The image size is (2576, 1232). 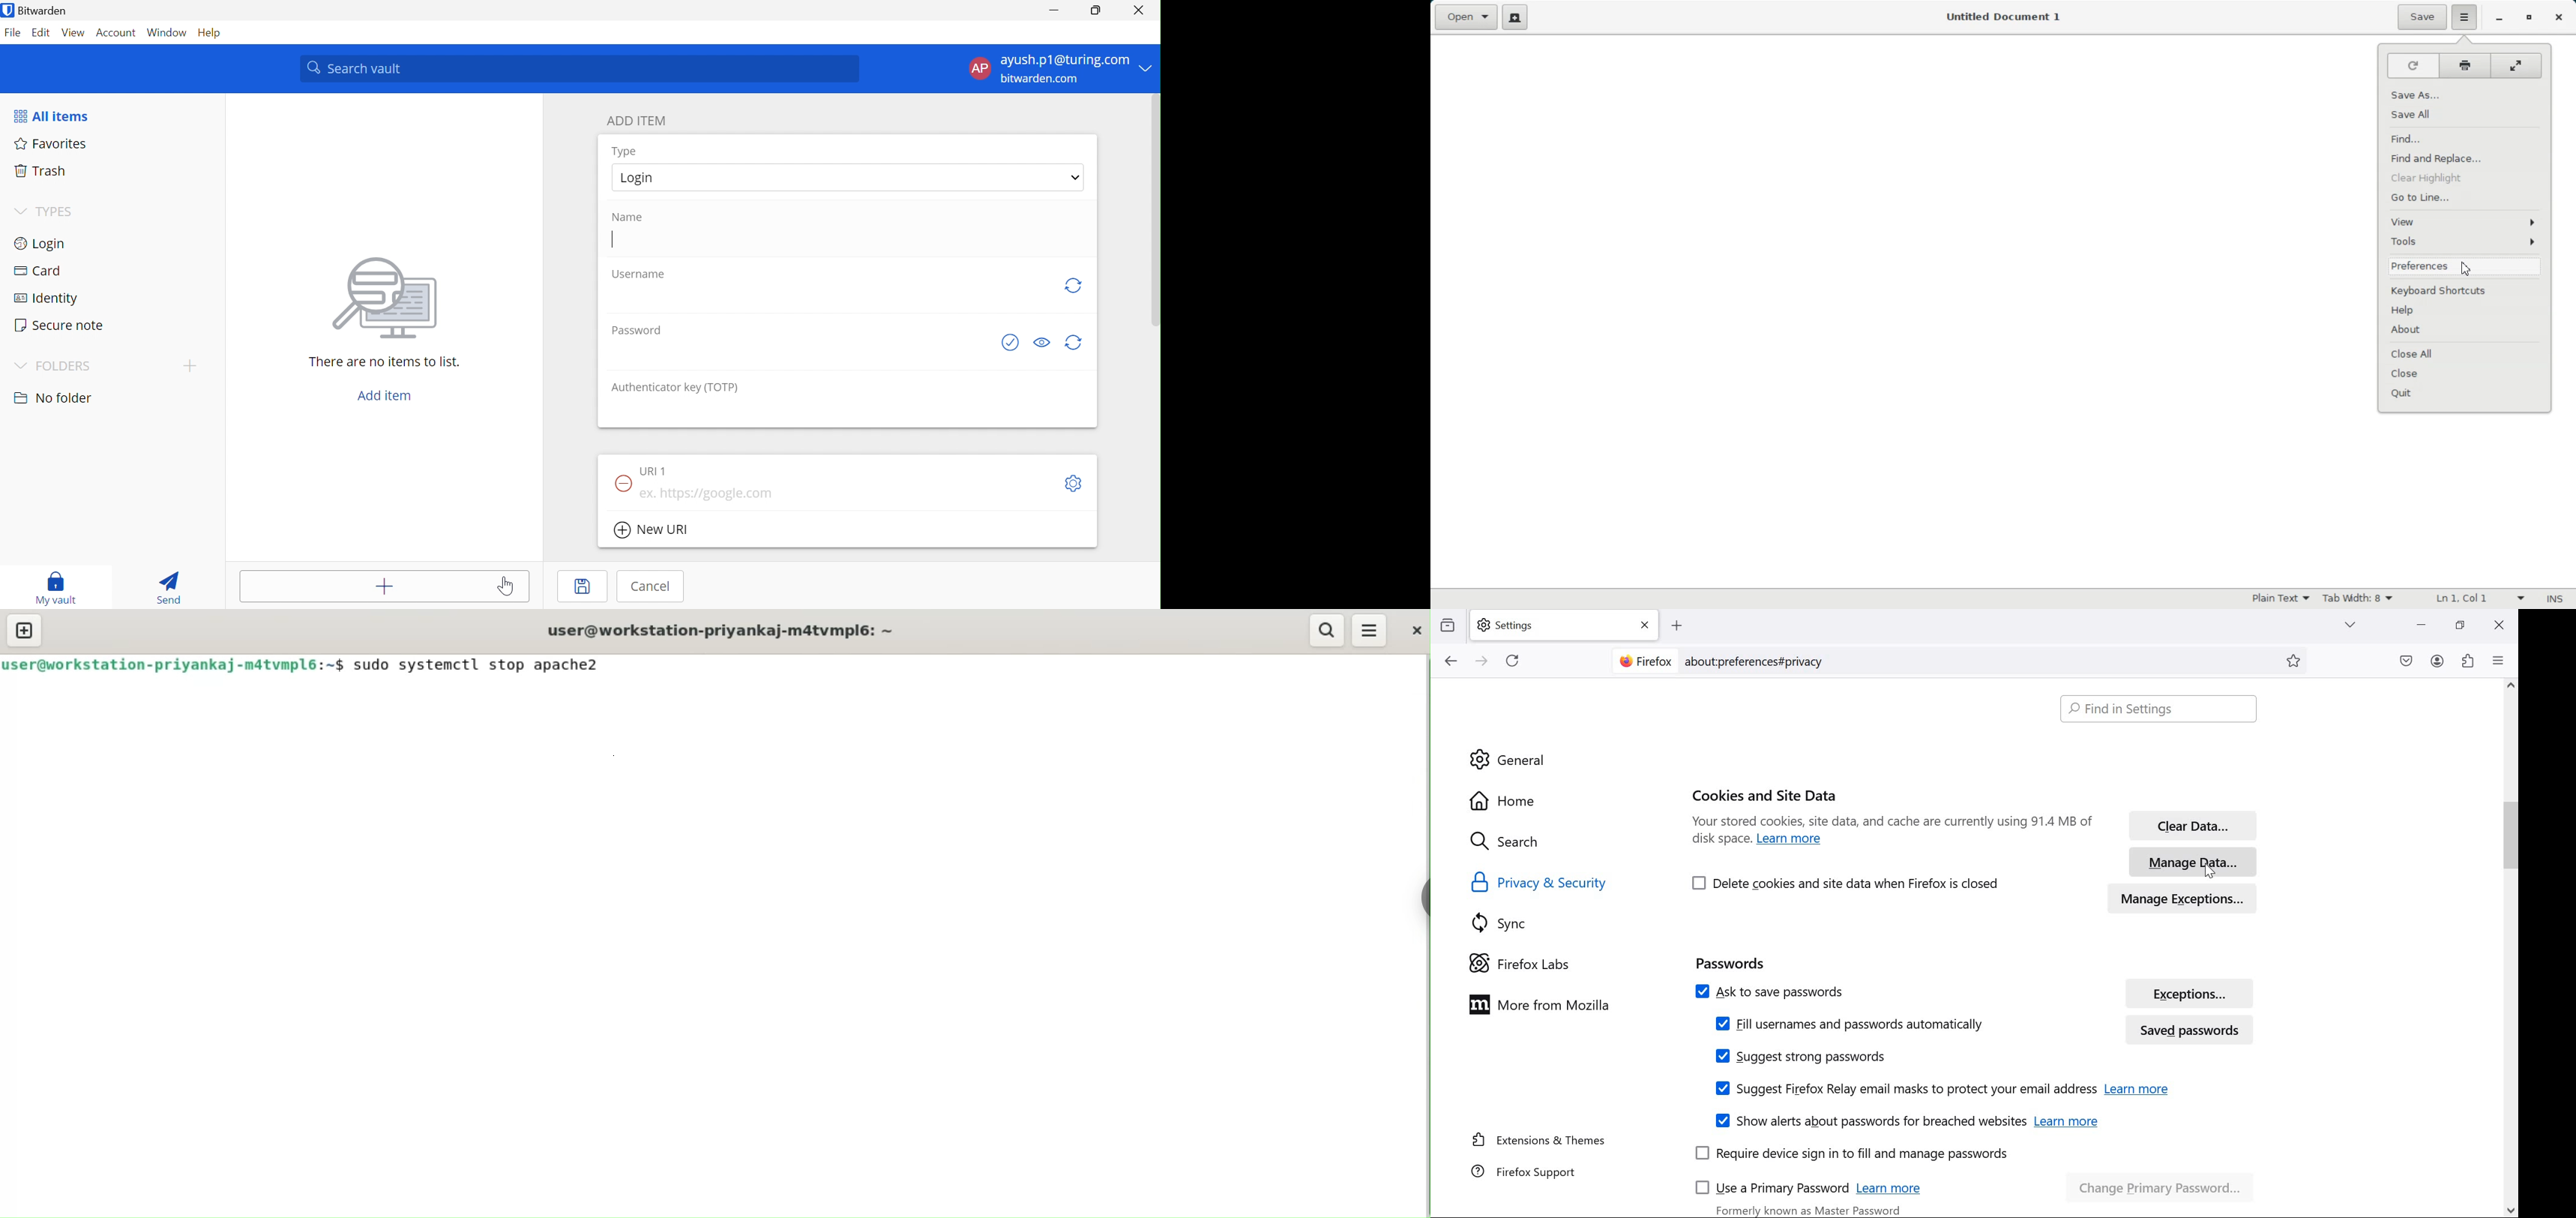 I want to click on URI 1, so click(x=656, y=471).